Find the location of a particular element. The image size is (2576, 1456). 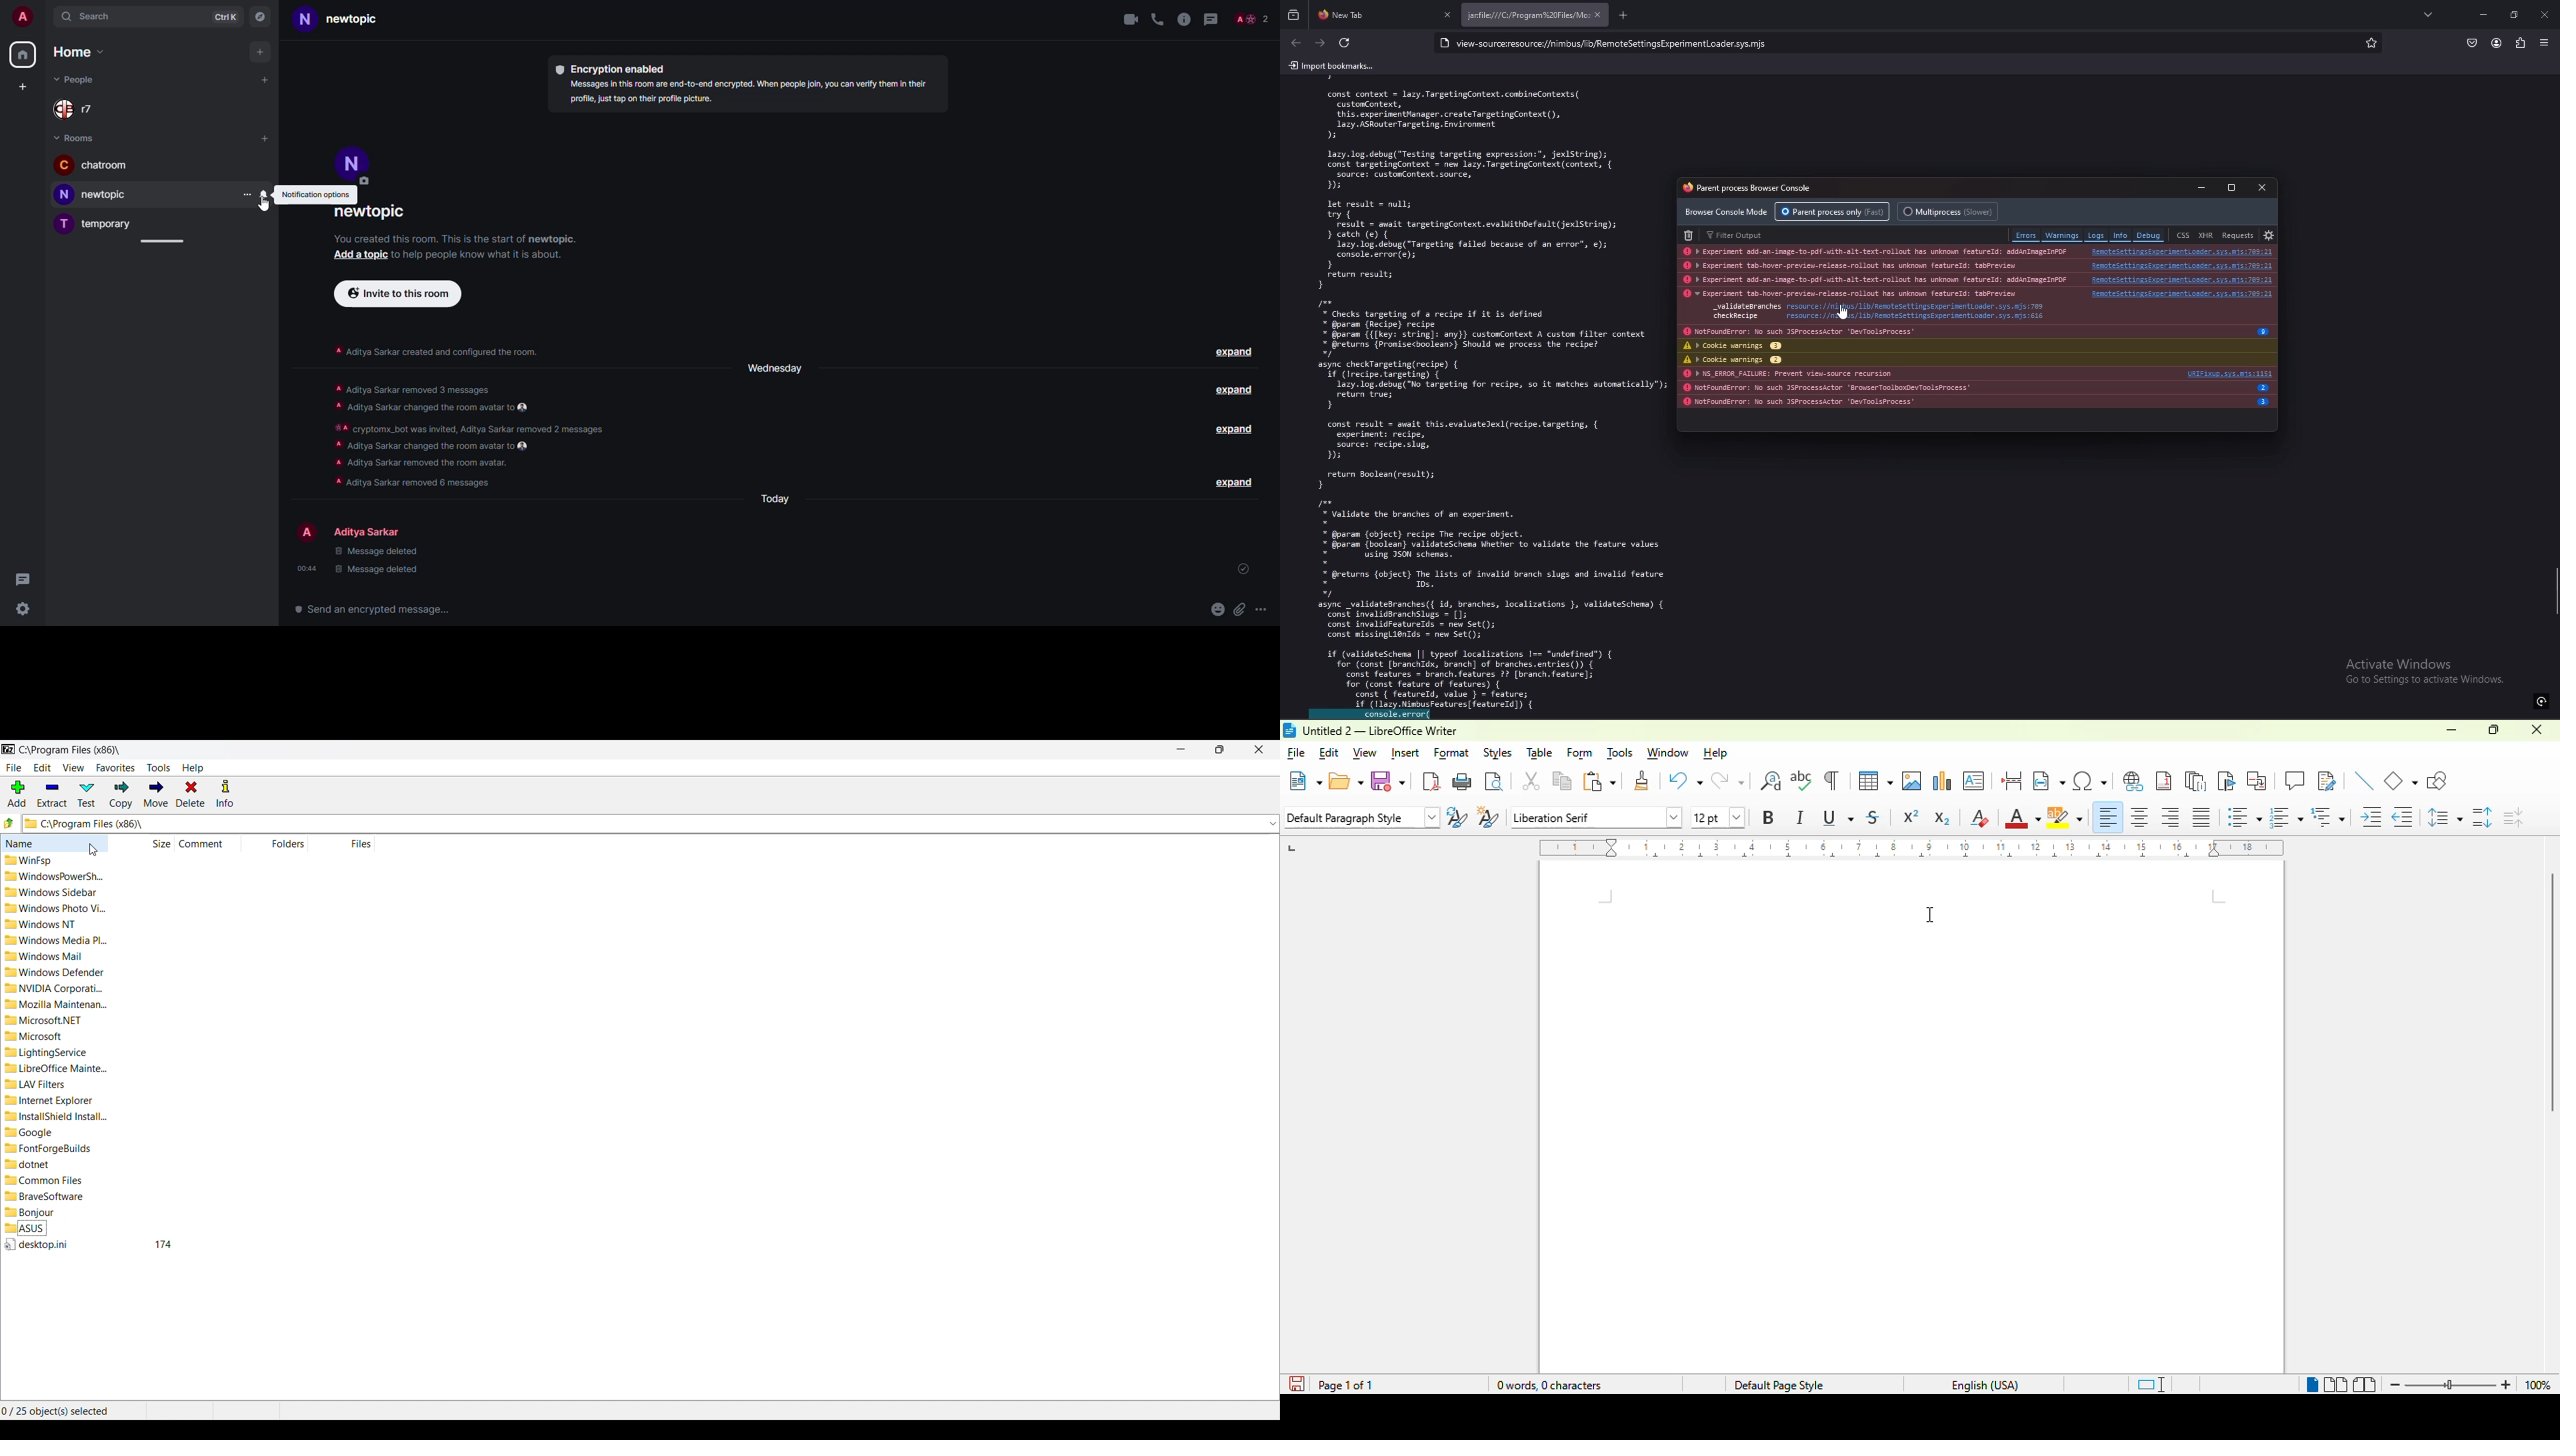

close is located at coordinates (2262, 187).